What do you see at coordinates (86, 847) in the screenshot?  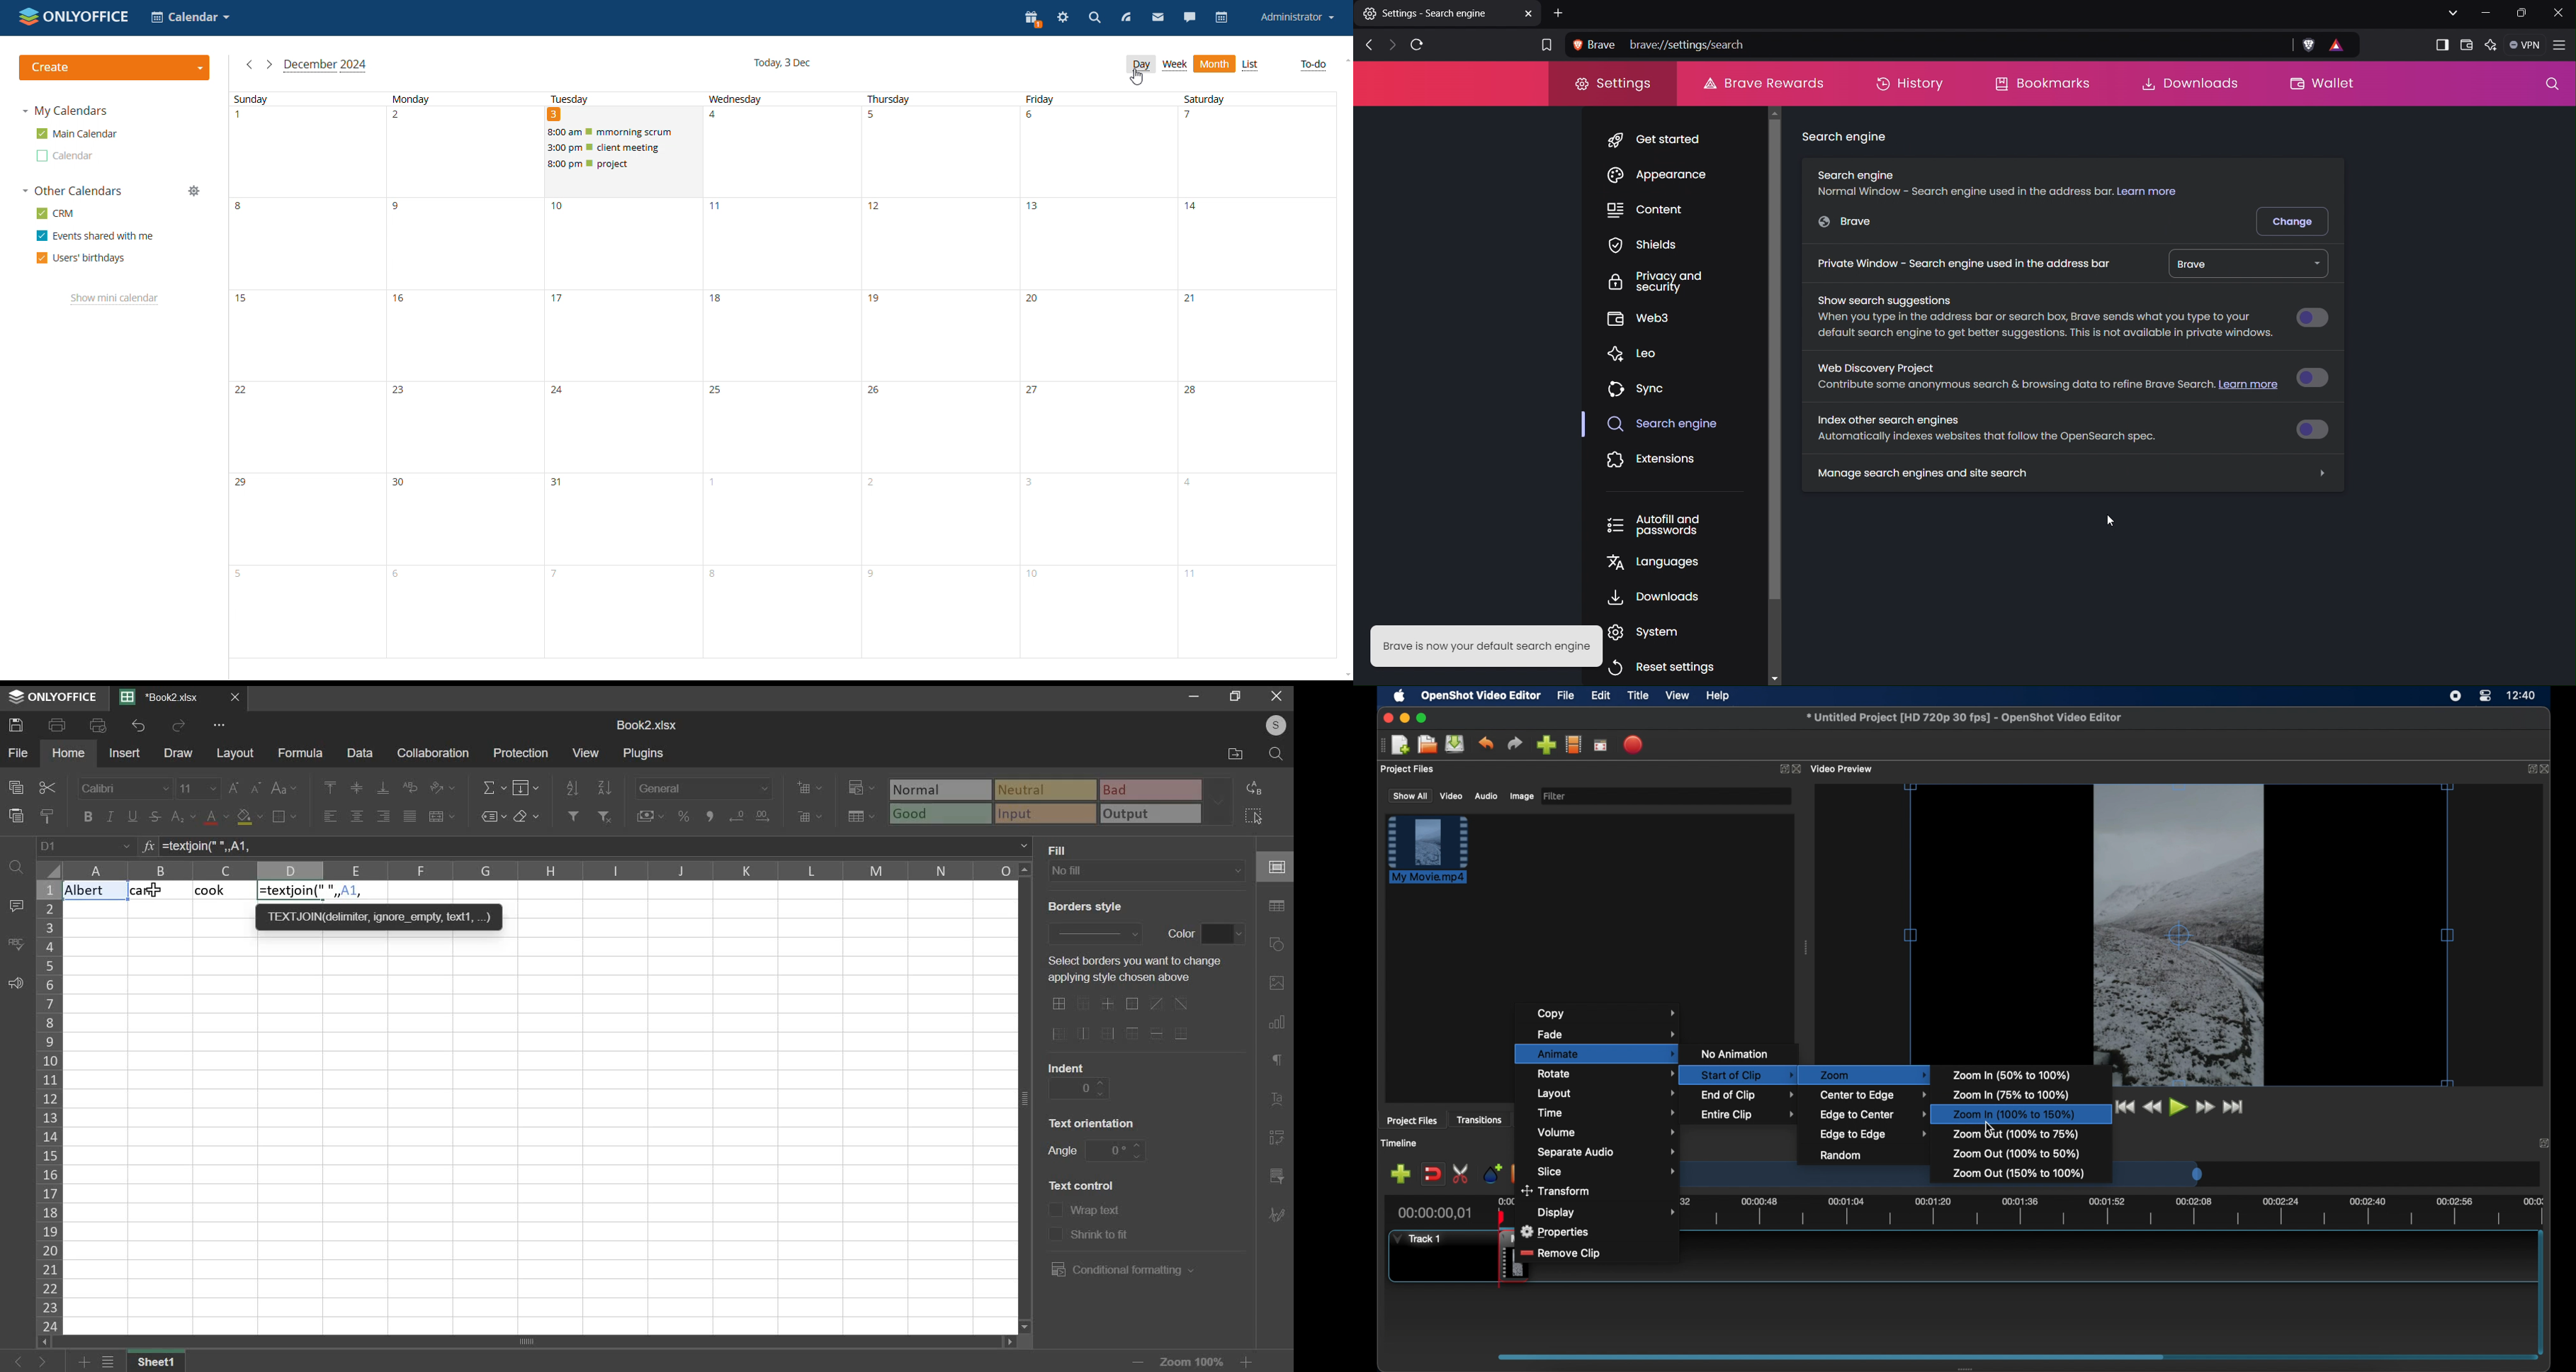 I see `cell name` at bounding box center [86, 847].